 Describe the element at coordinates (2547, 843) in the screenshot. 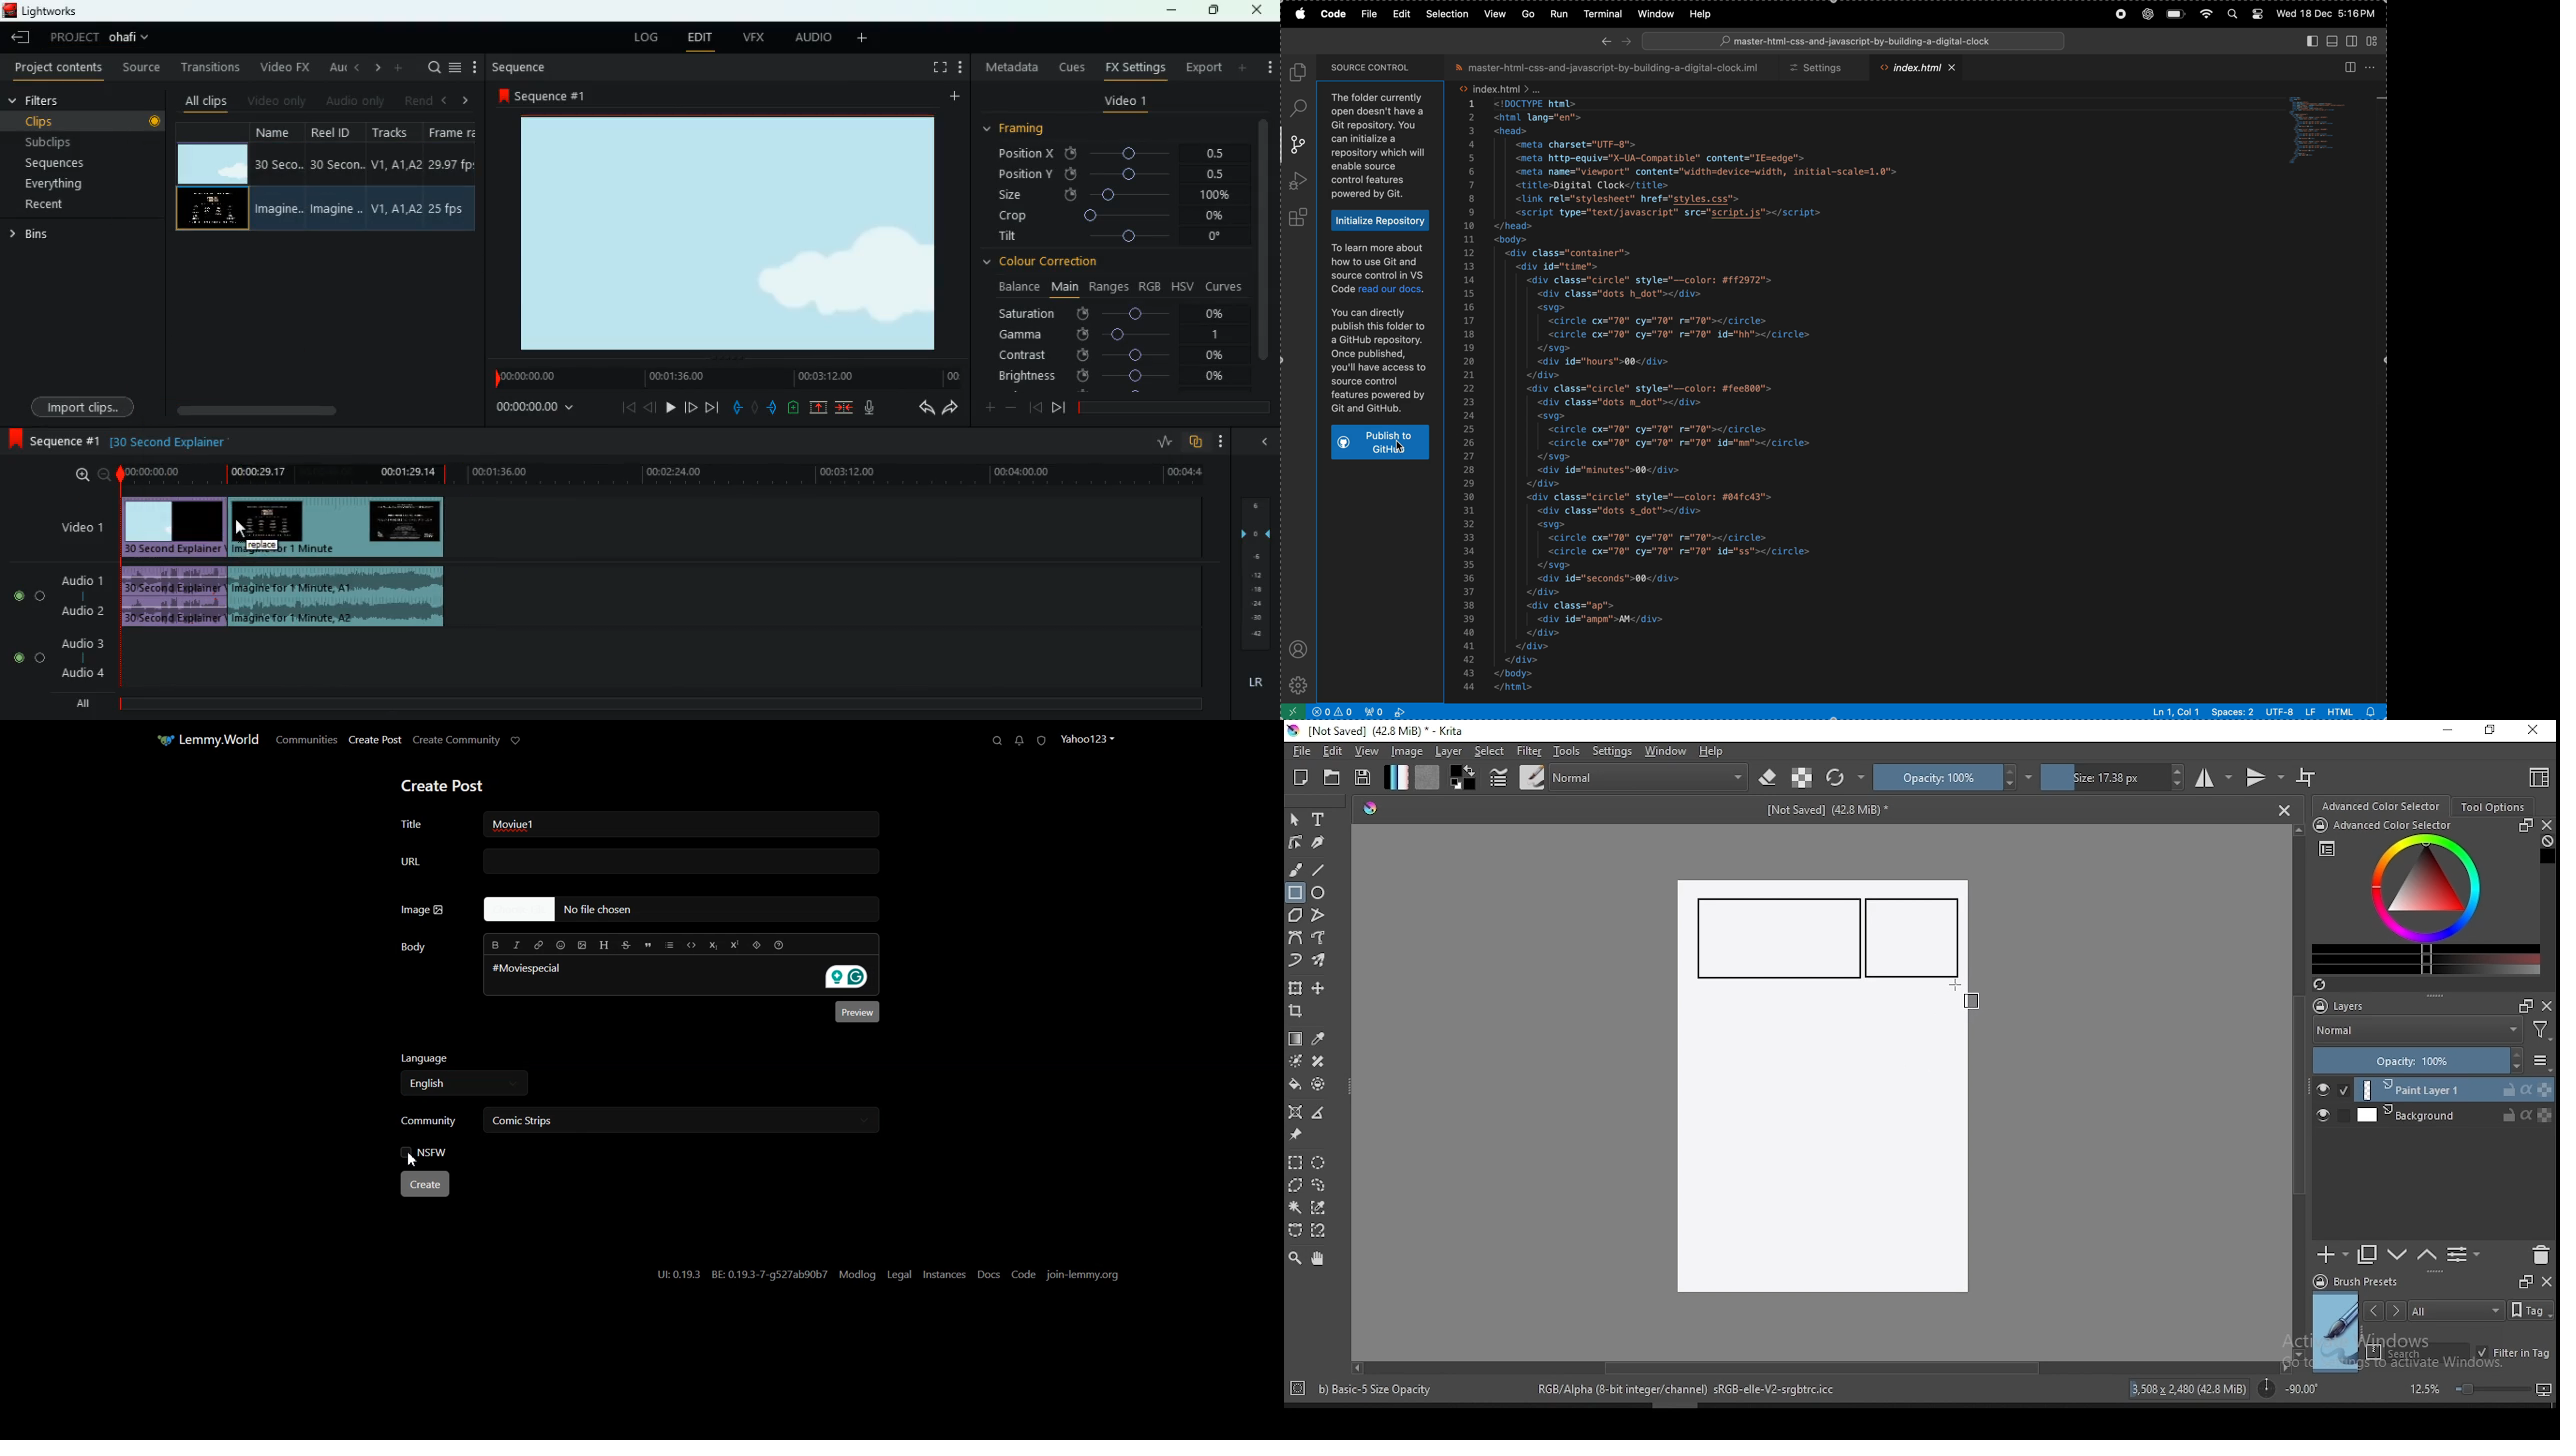

I see `Clear` at that location.